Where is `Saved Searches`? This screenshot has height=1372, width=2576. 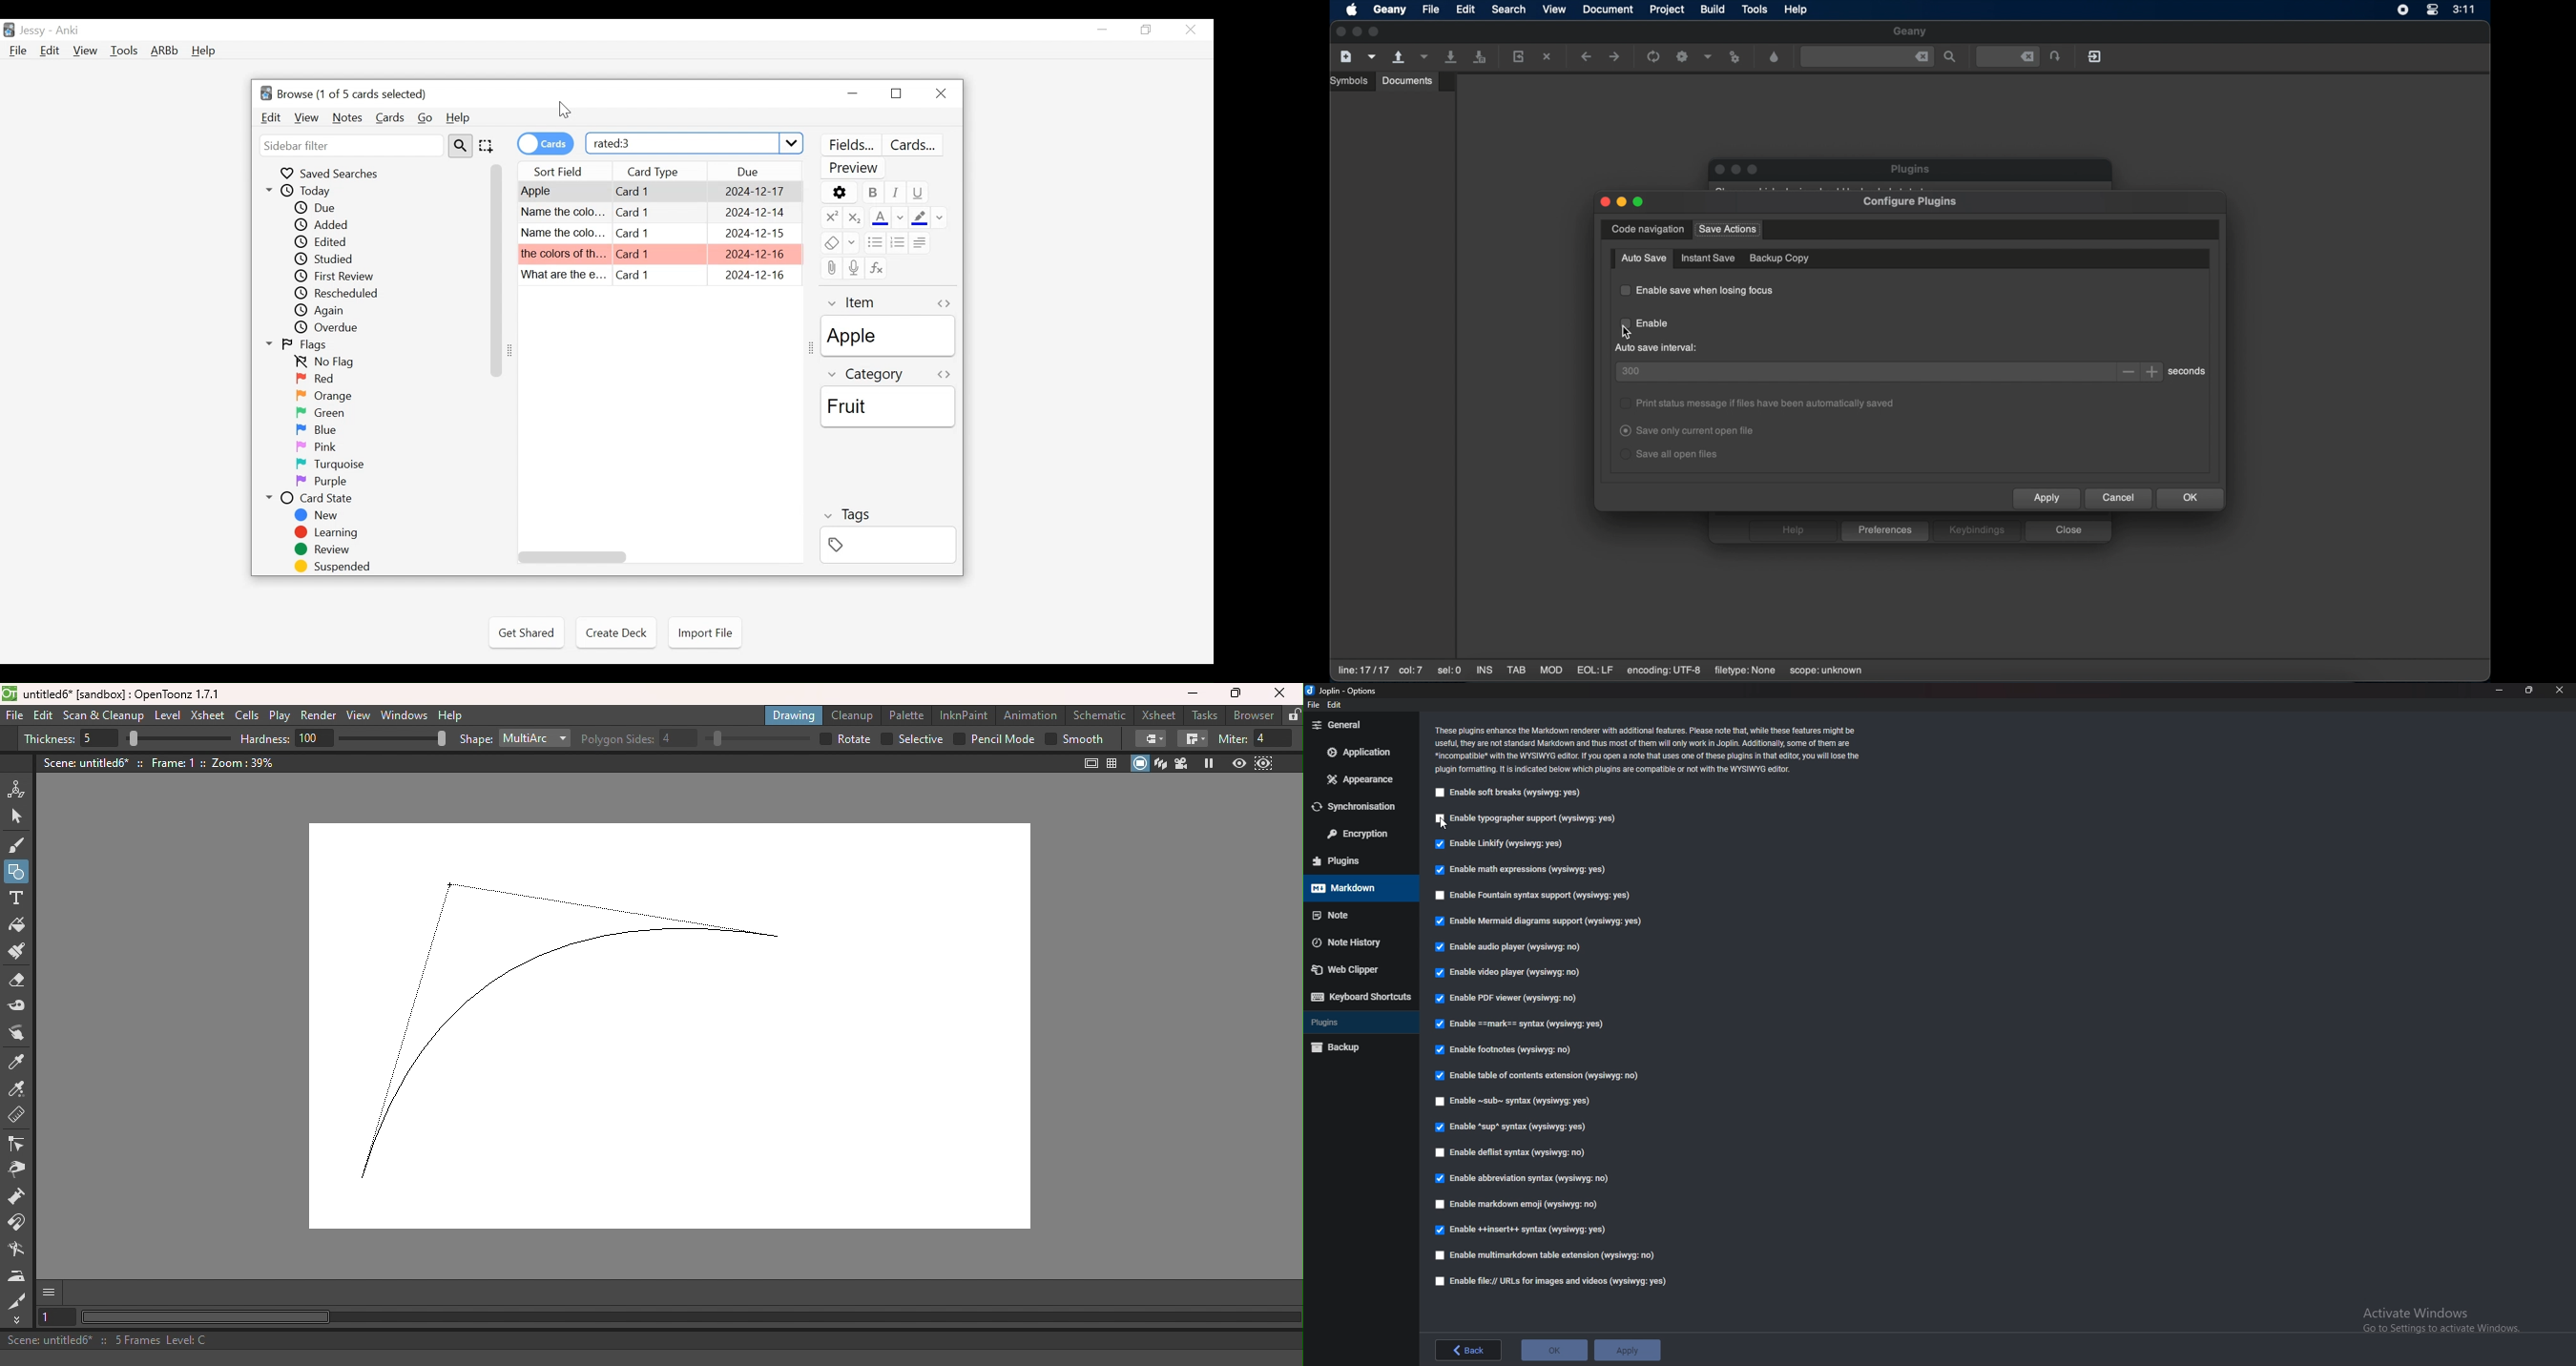 Saved Searches is located at coordinates (336, 173).